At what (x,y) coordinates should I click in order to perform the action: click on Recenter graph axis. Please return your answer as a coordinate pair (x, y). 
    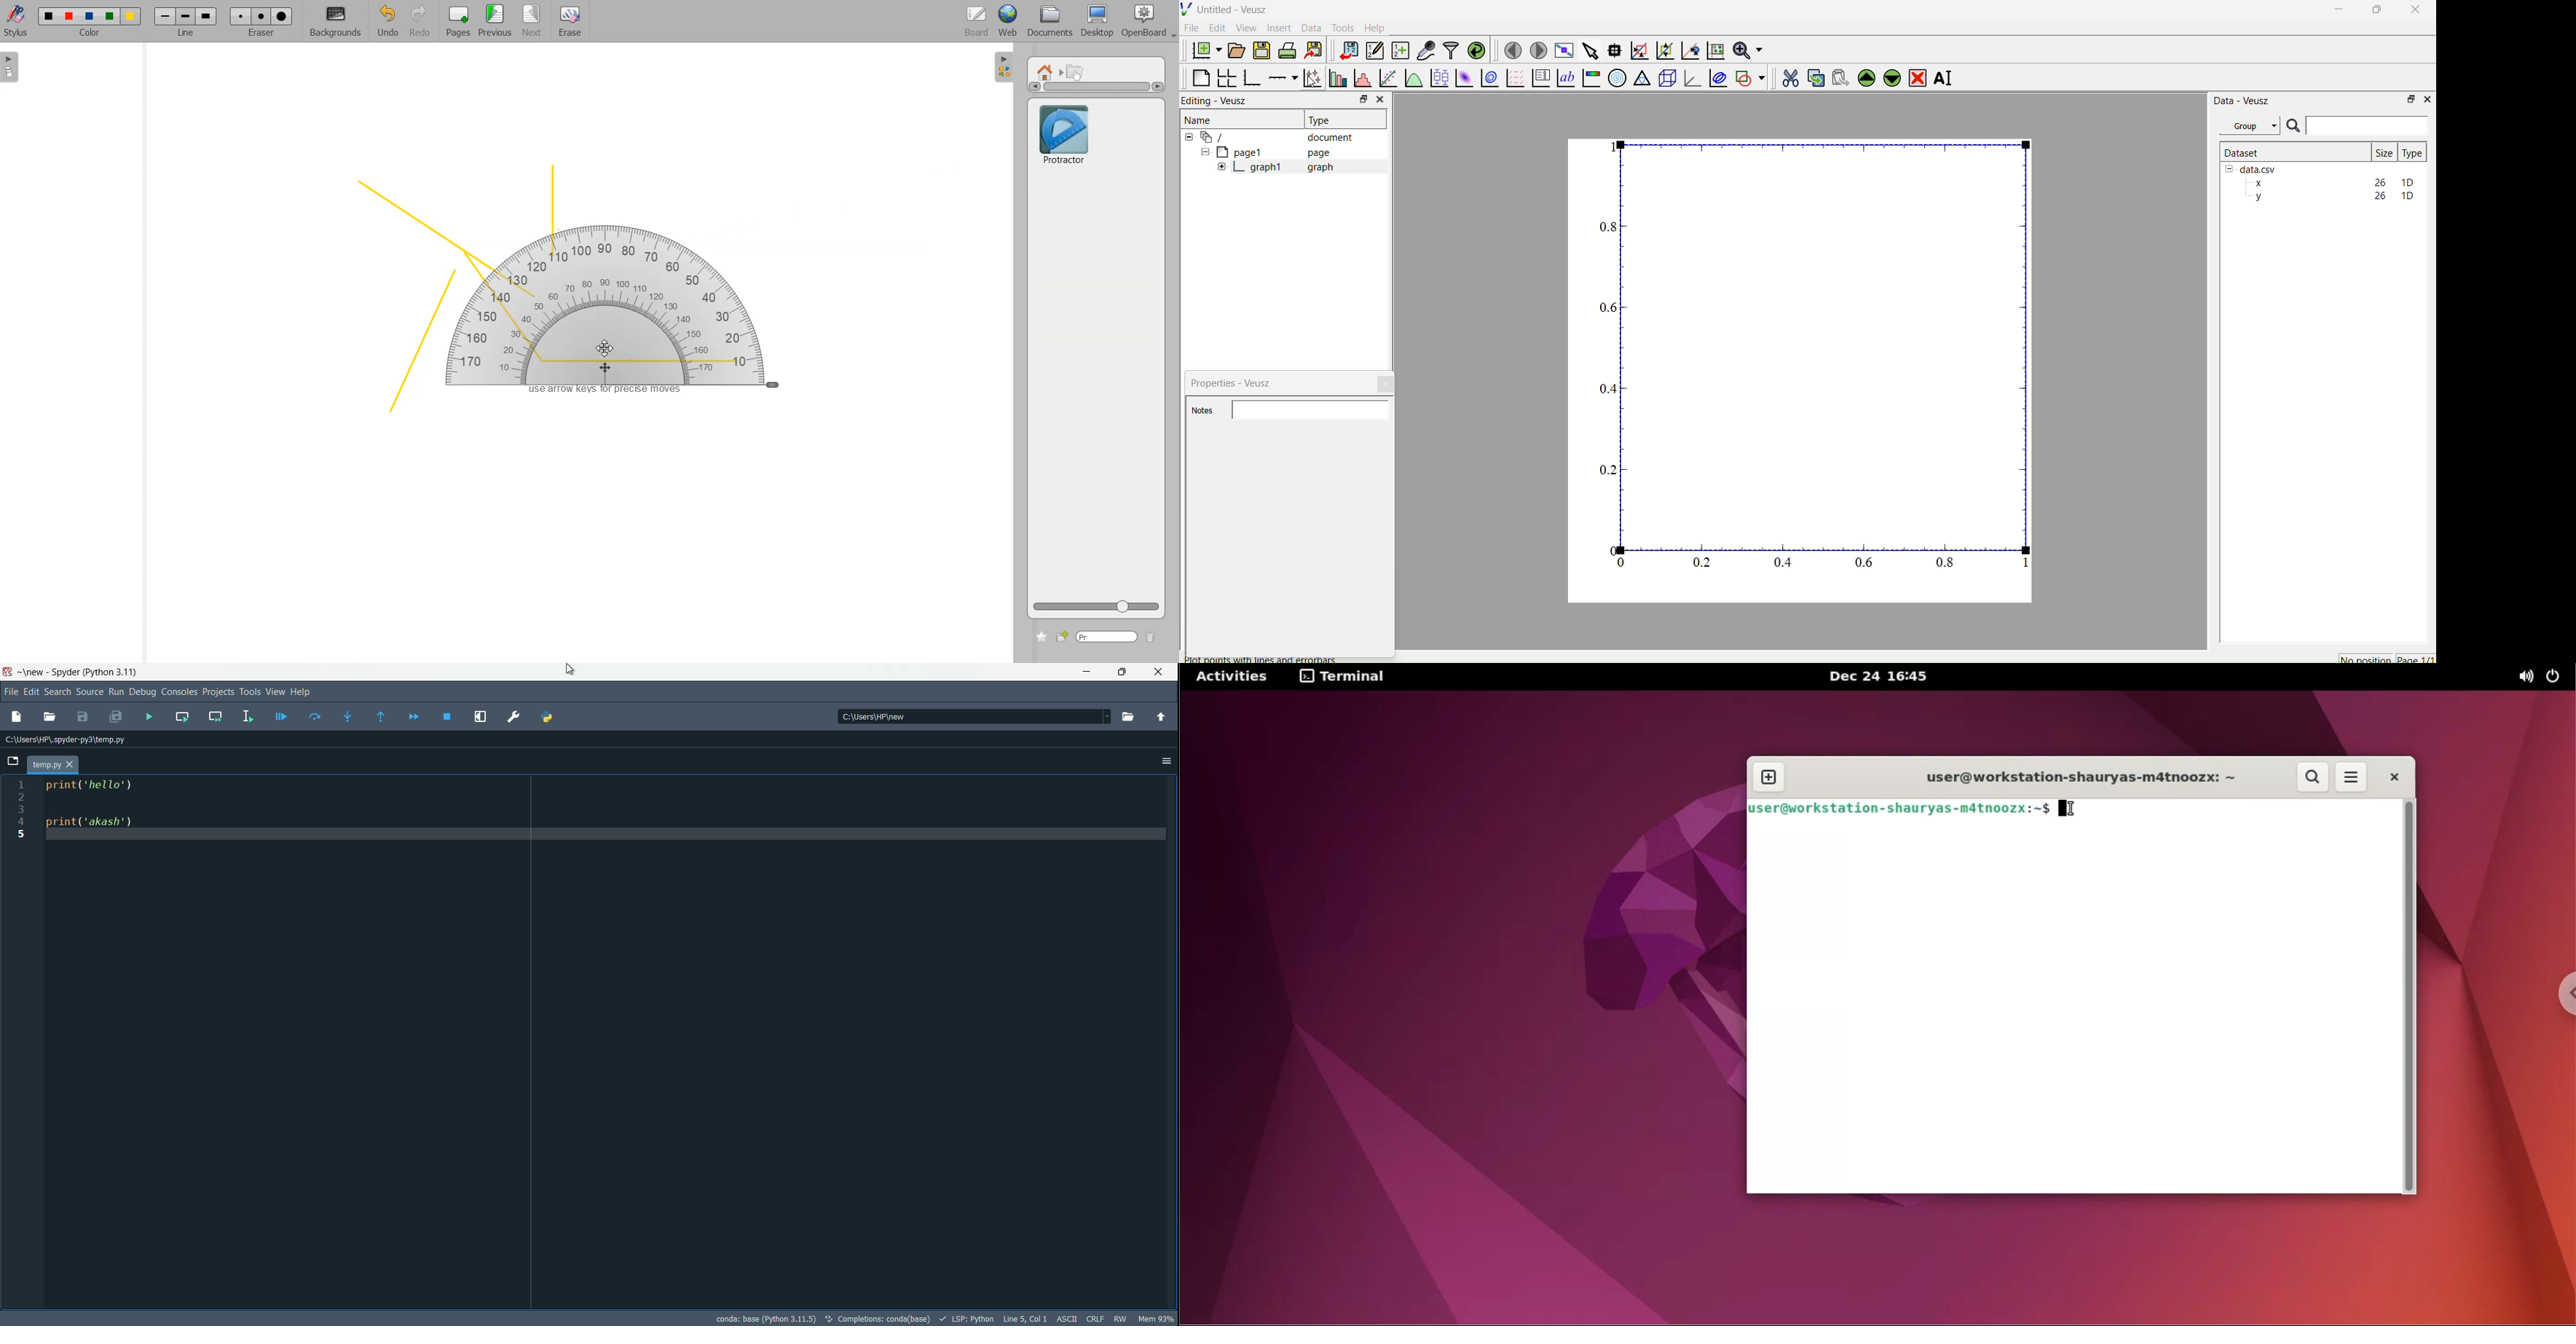
    Looking at the image, I should click on (1689, 50).